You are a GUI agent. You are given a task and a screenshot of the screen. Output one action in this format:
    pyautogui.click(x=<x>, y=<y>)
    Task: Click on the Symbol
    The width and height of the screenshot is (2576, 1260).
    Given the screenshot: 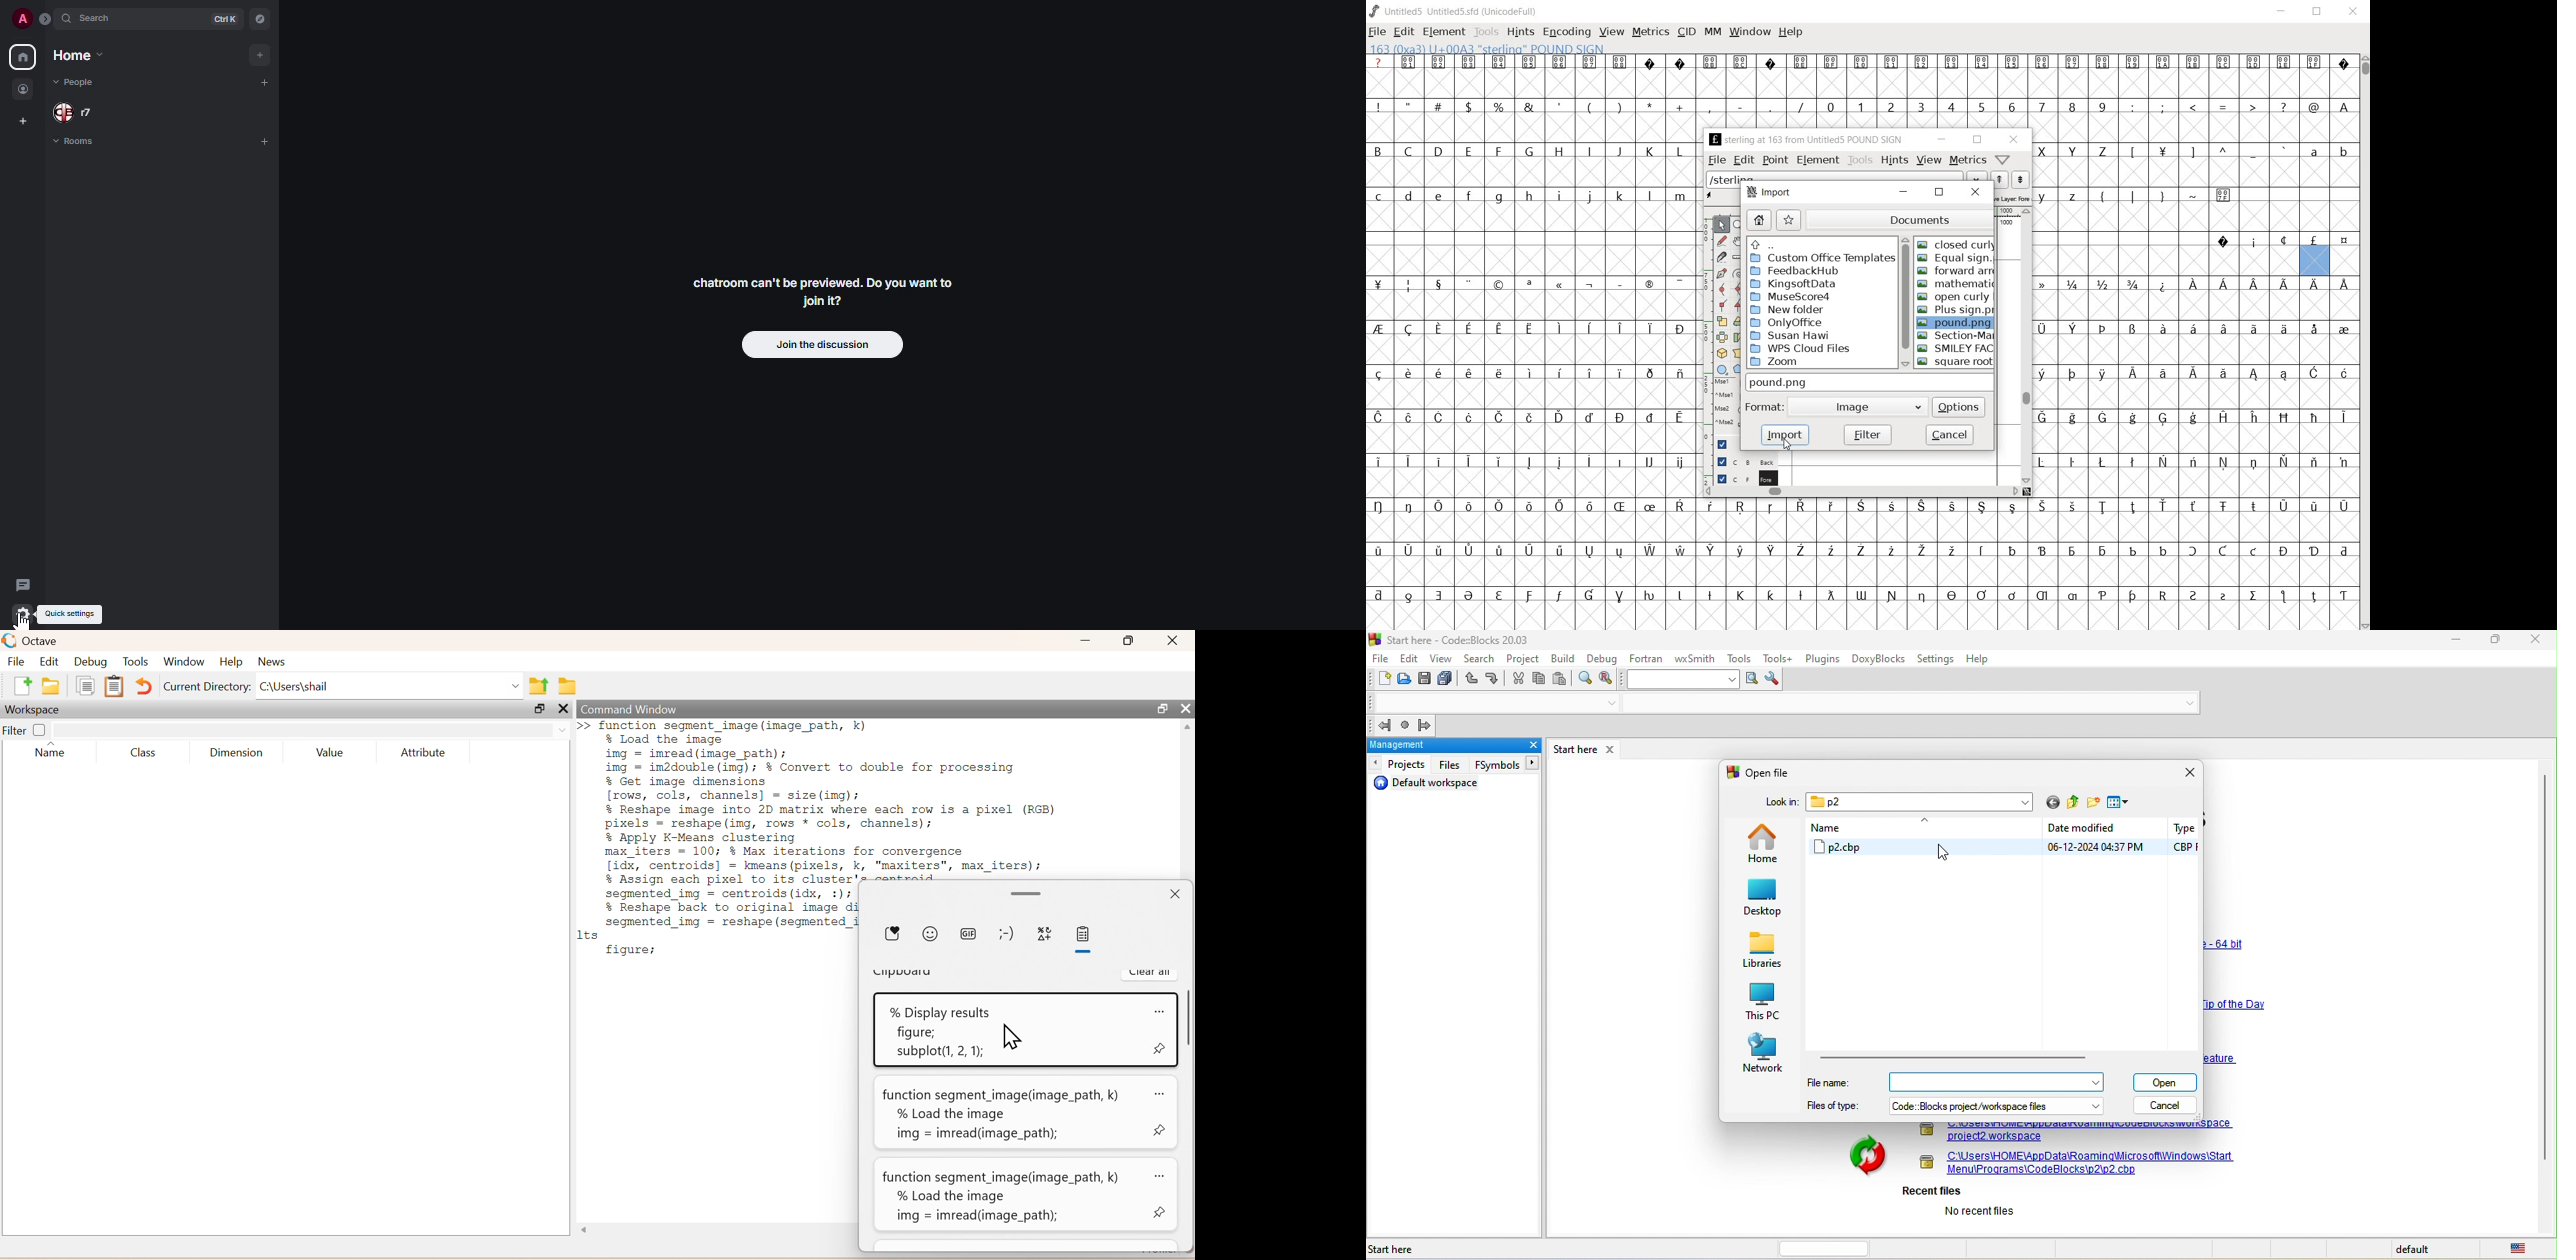 What is the action you would take?
    pyautogui.click(x=2254, y=62)
    